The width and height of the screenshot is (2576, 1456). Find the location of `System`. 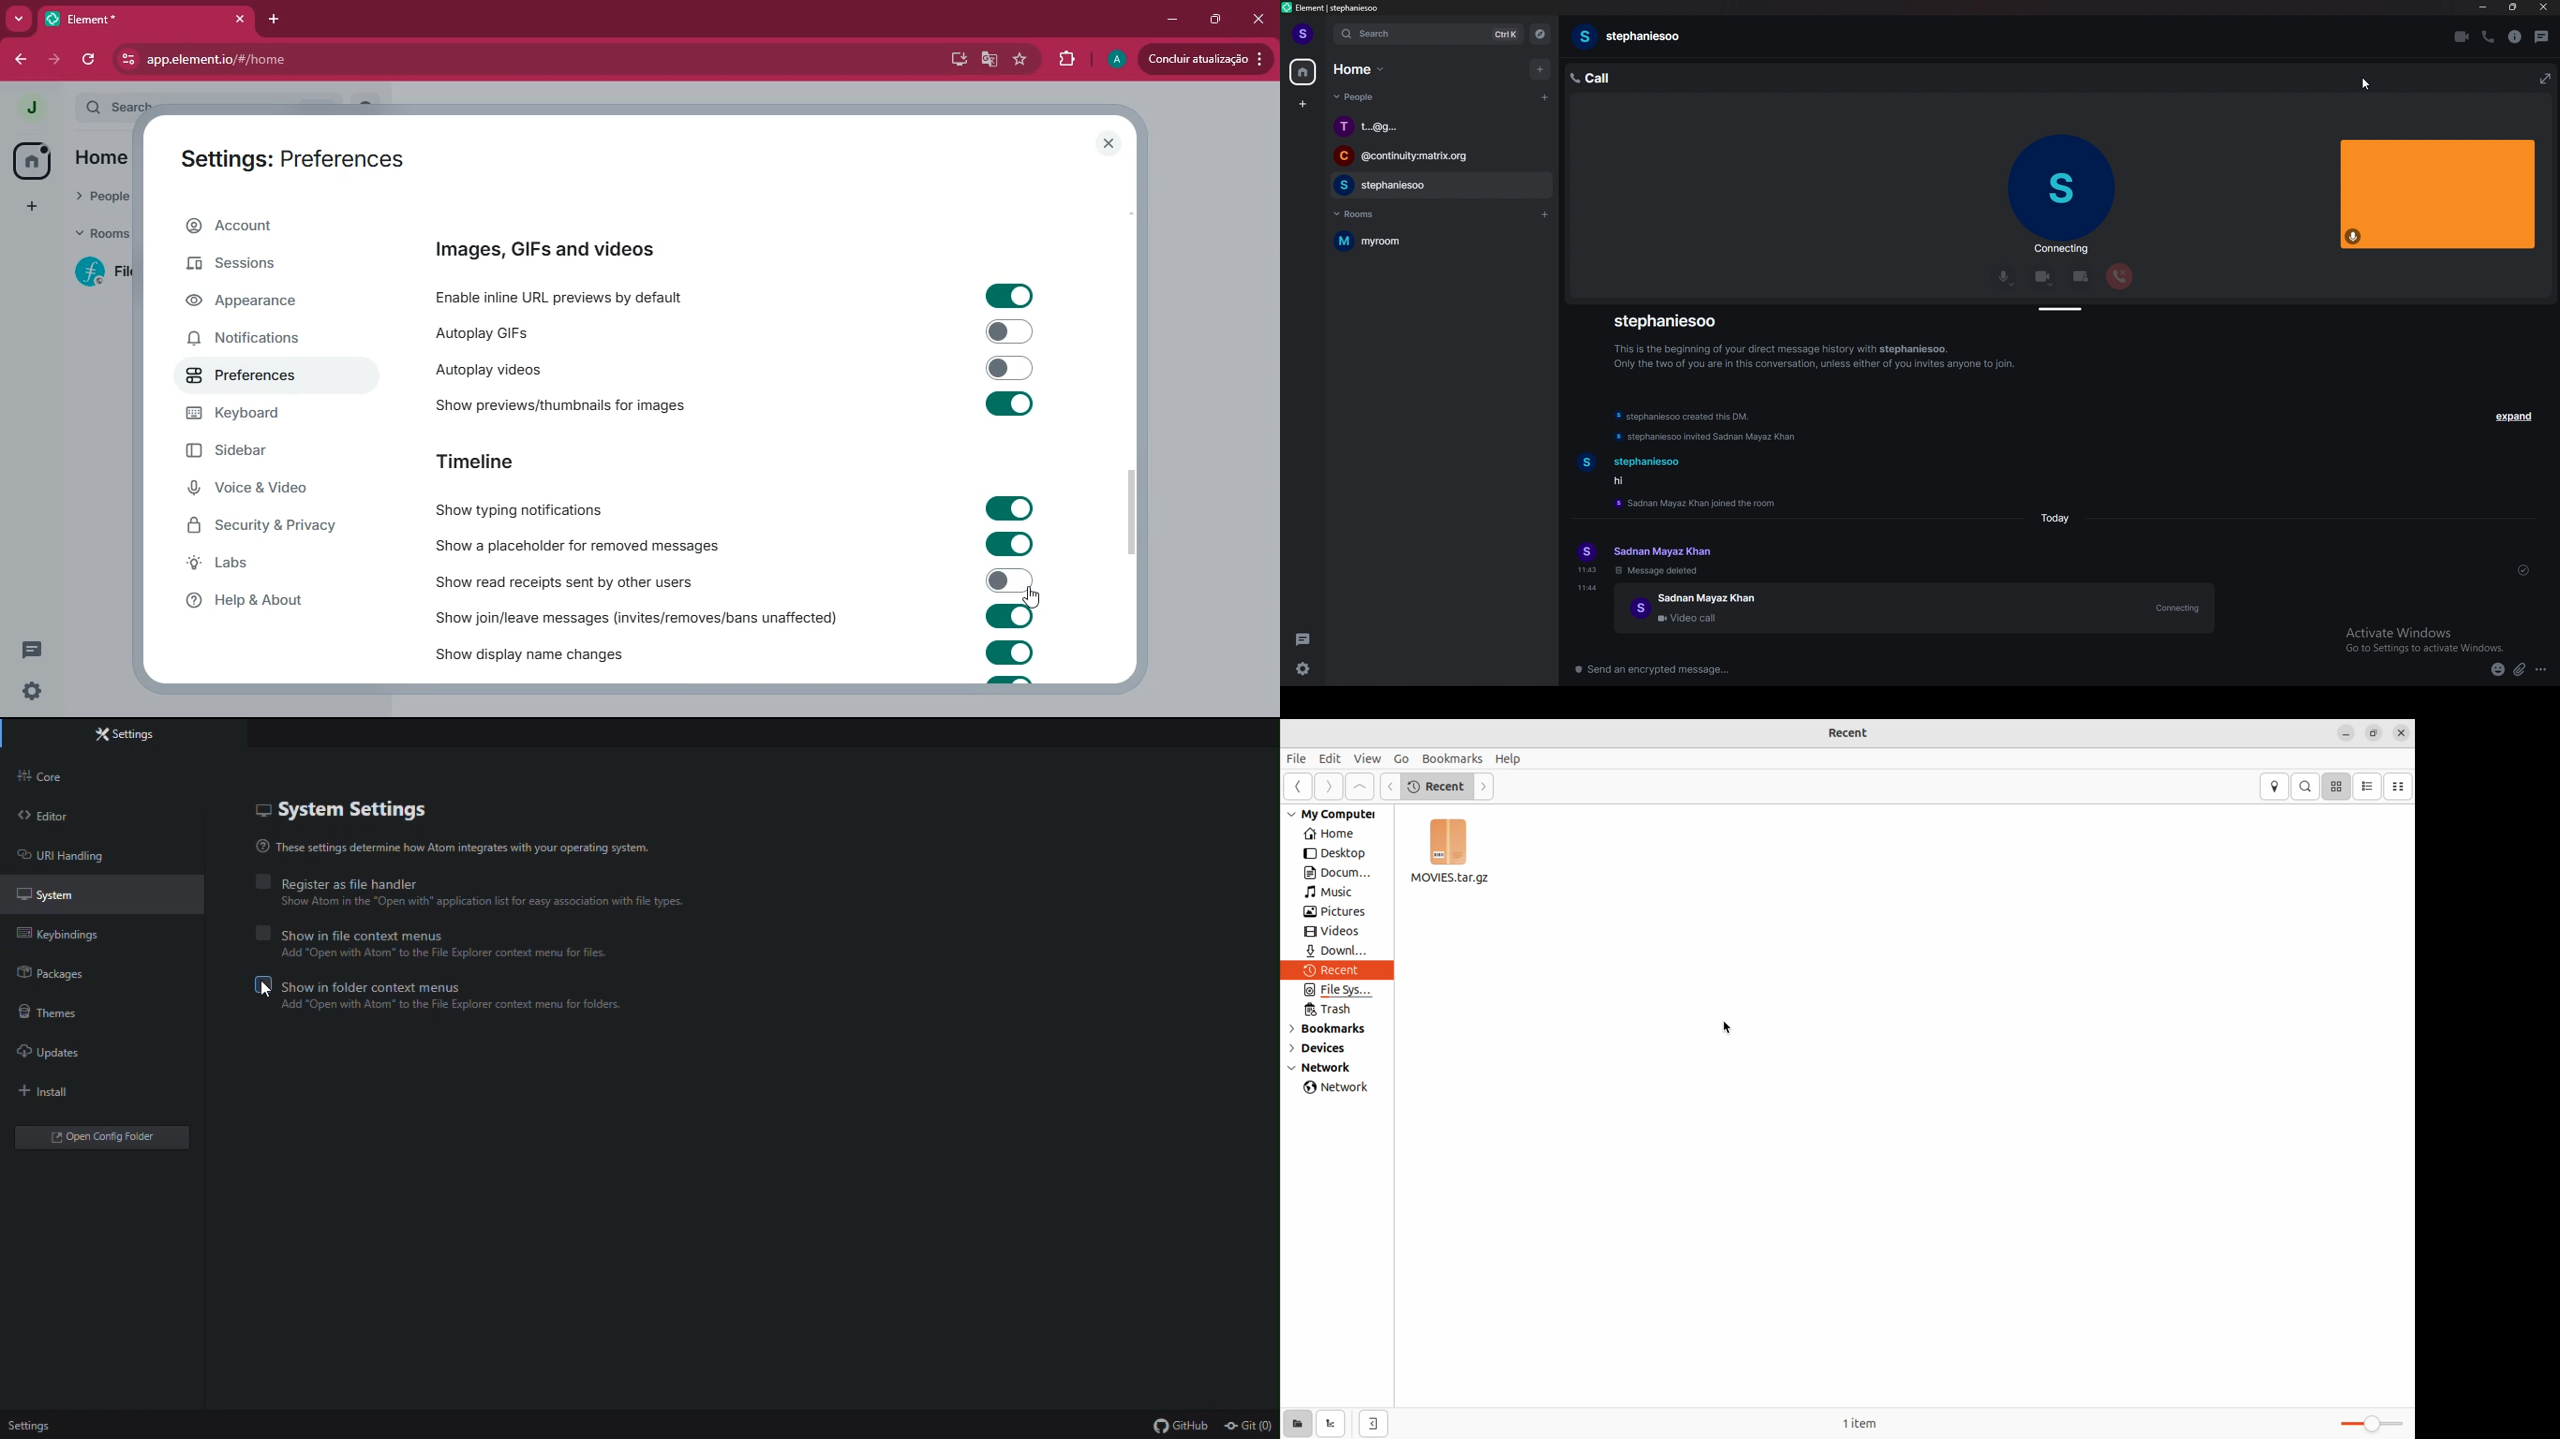

System is located at coordinates (100, 892).